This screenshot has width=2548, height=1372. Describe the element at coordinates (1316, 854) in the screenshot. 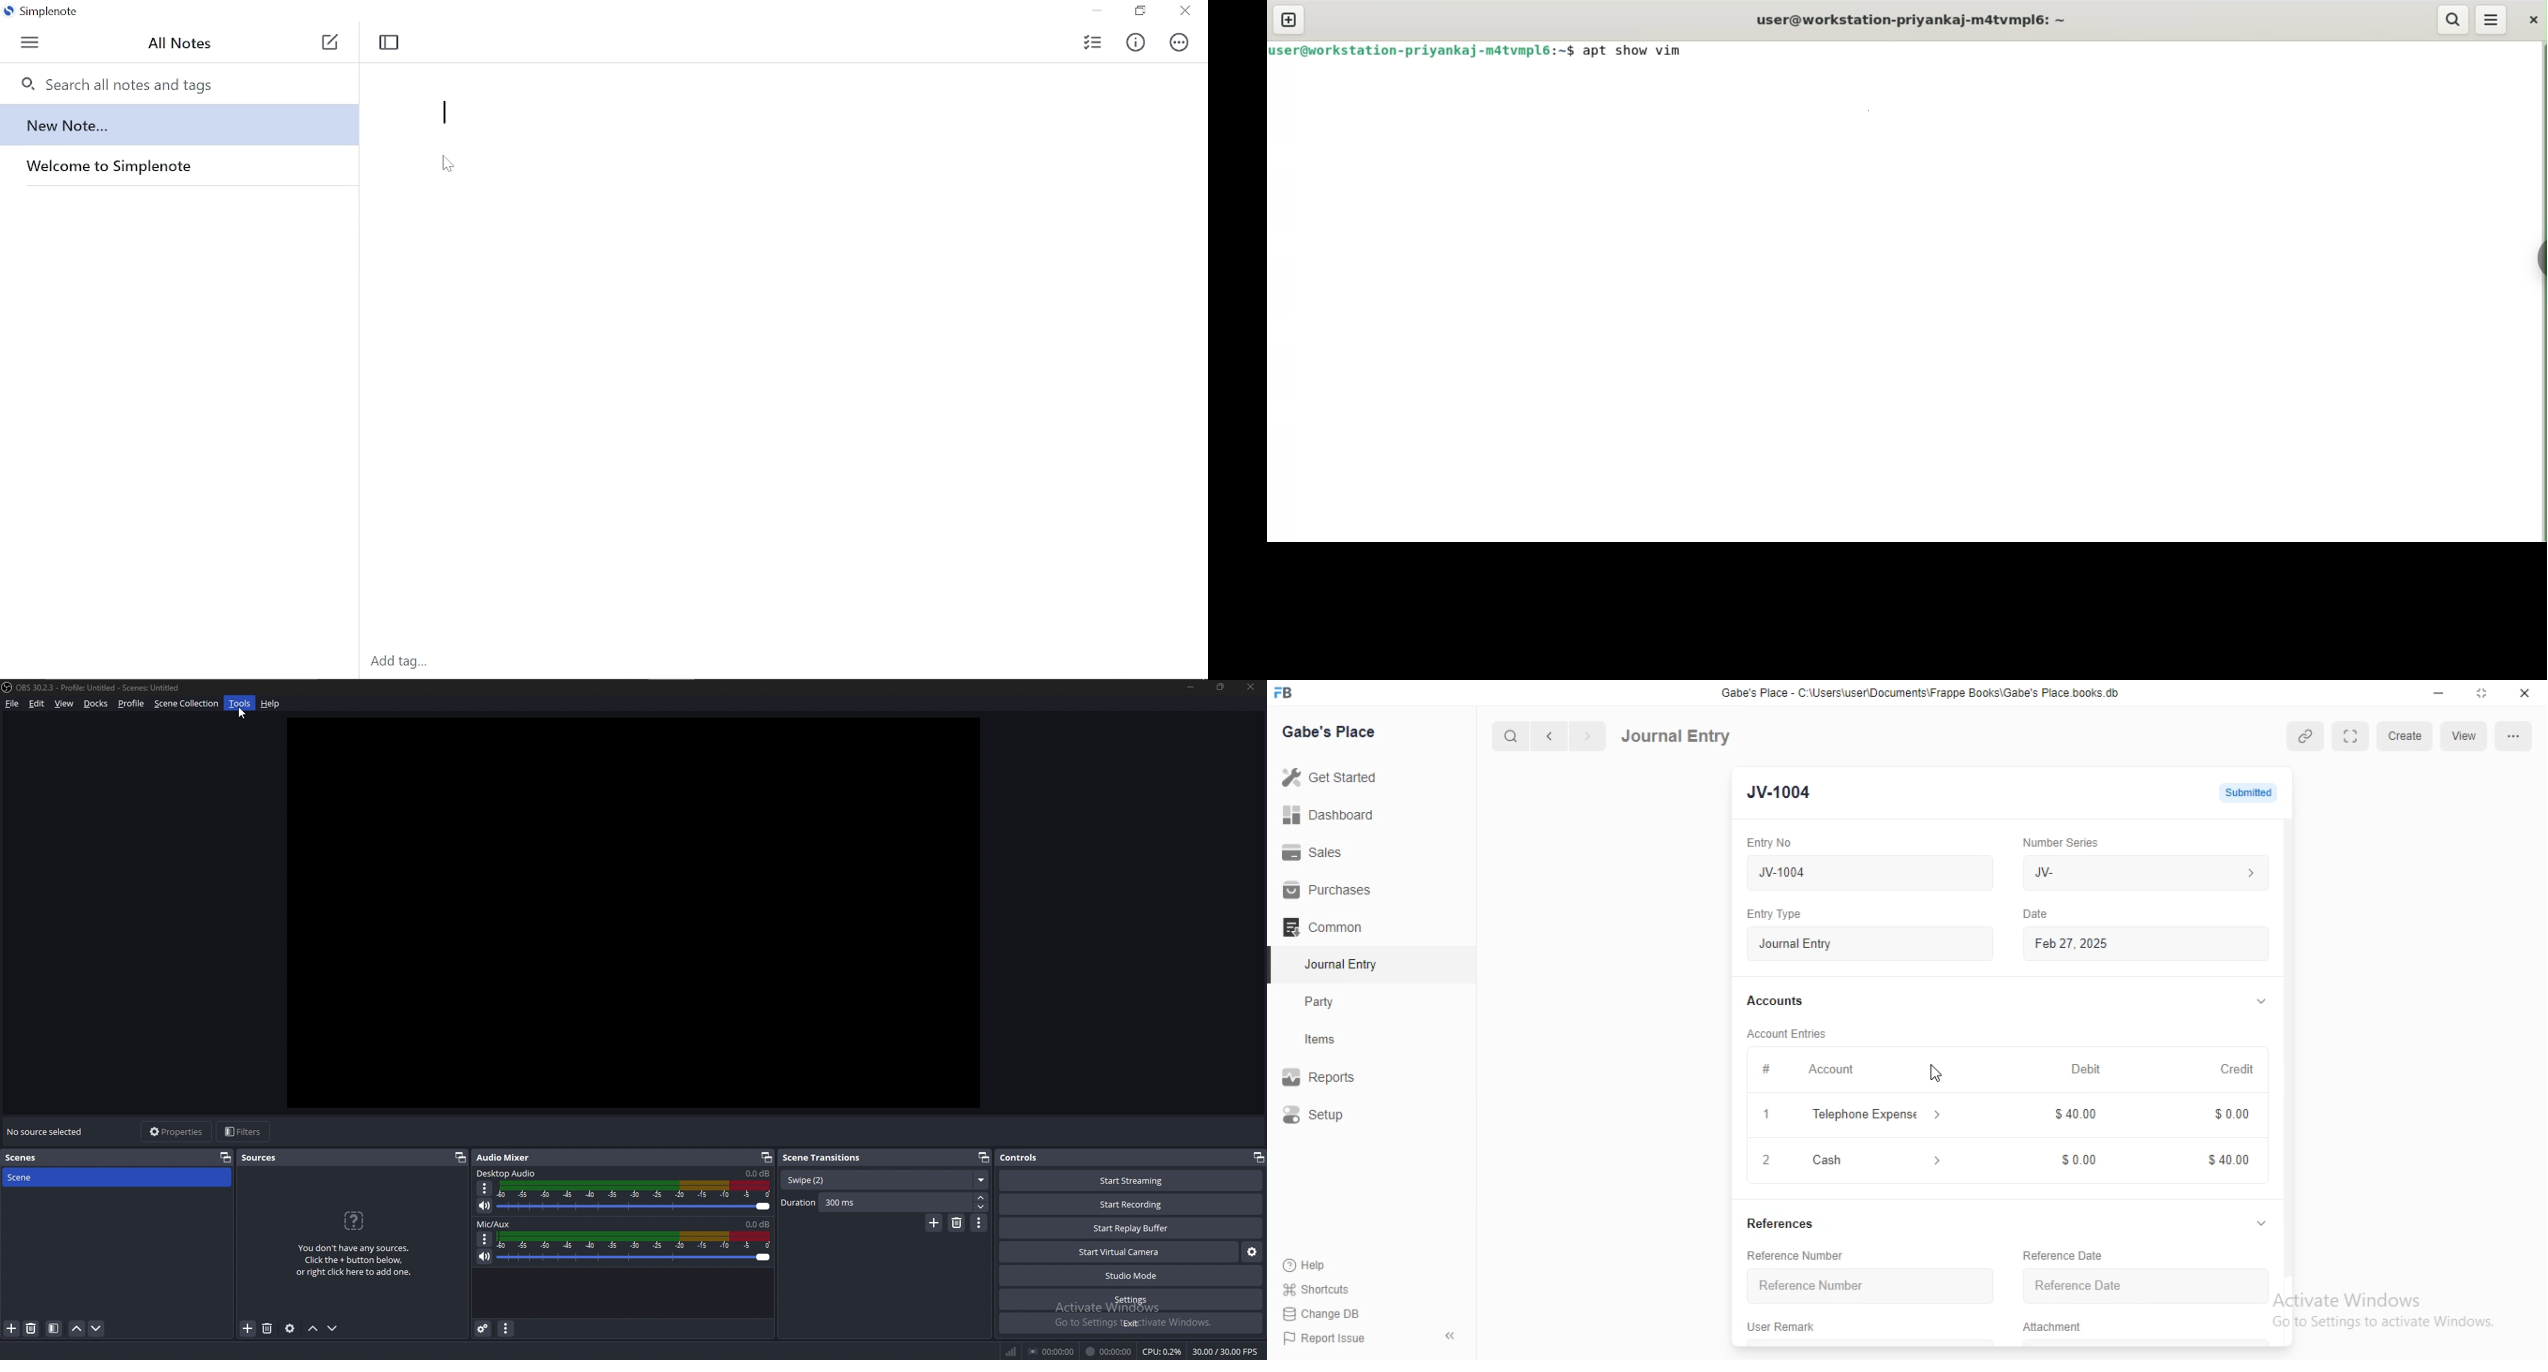

I see `Sales` at that location.